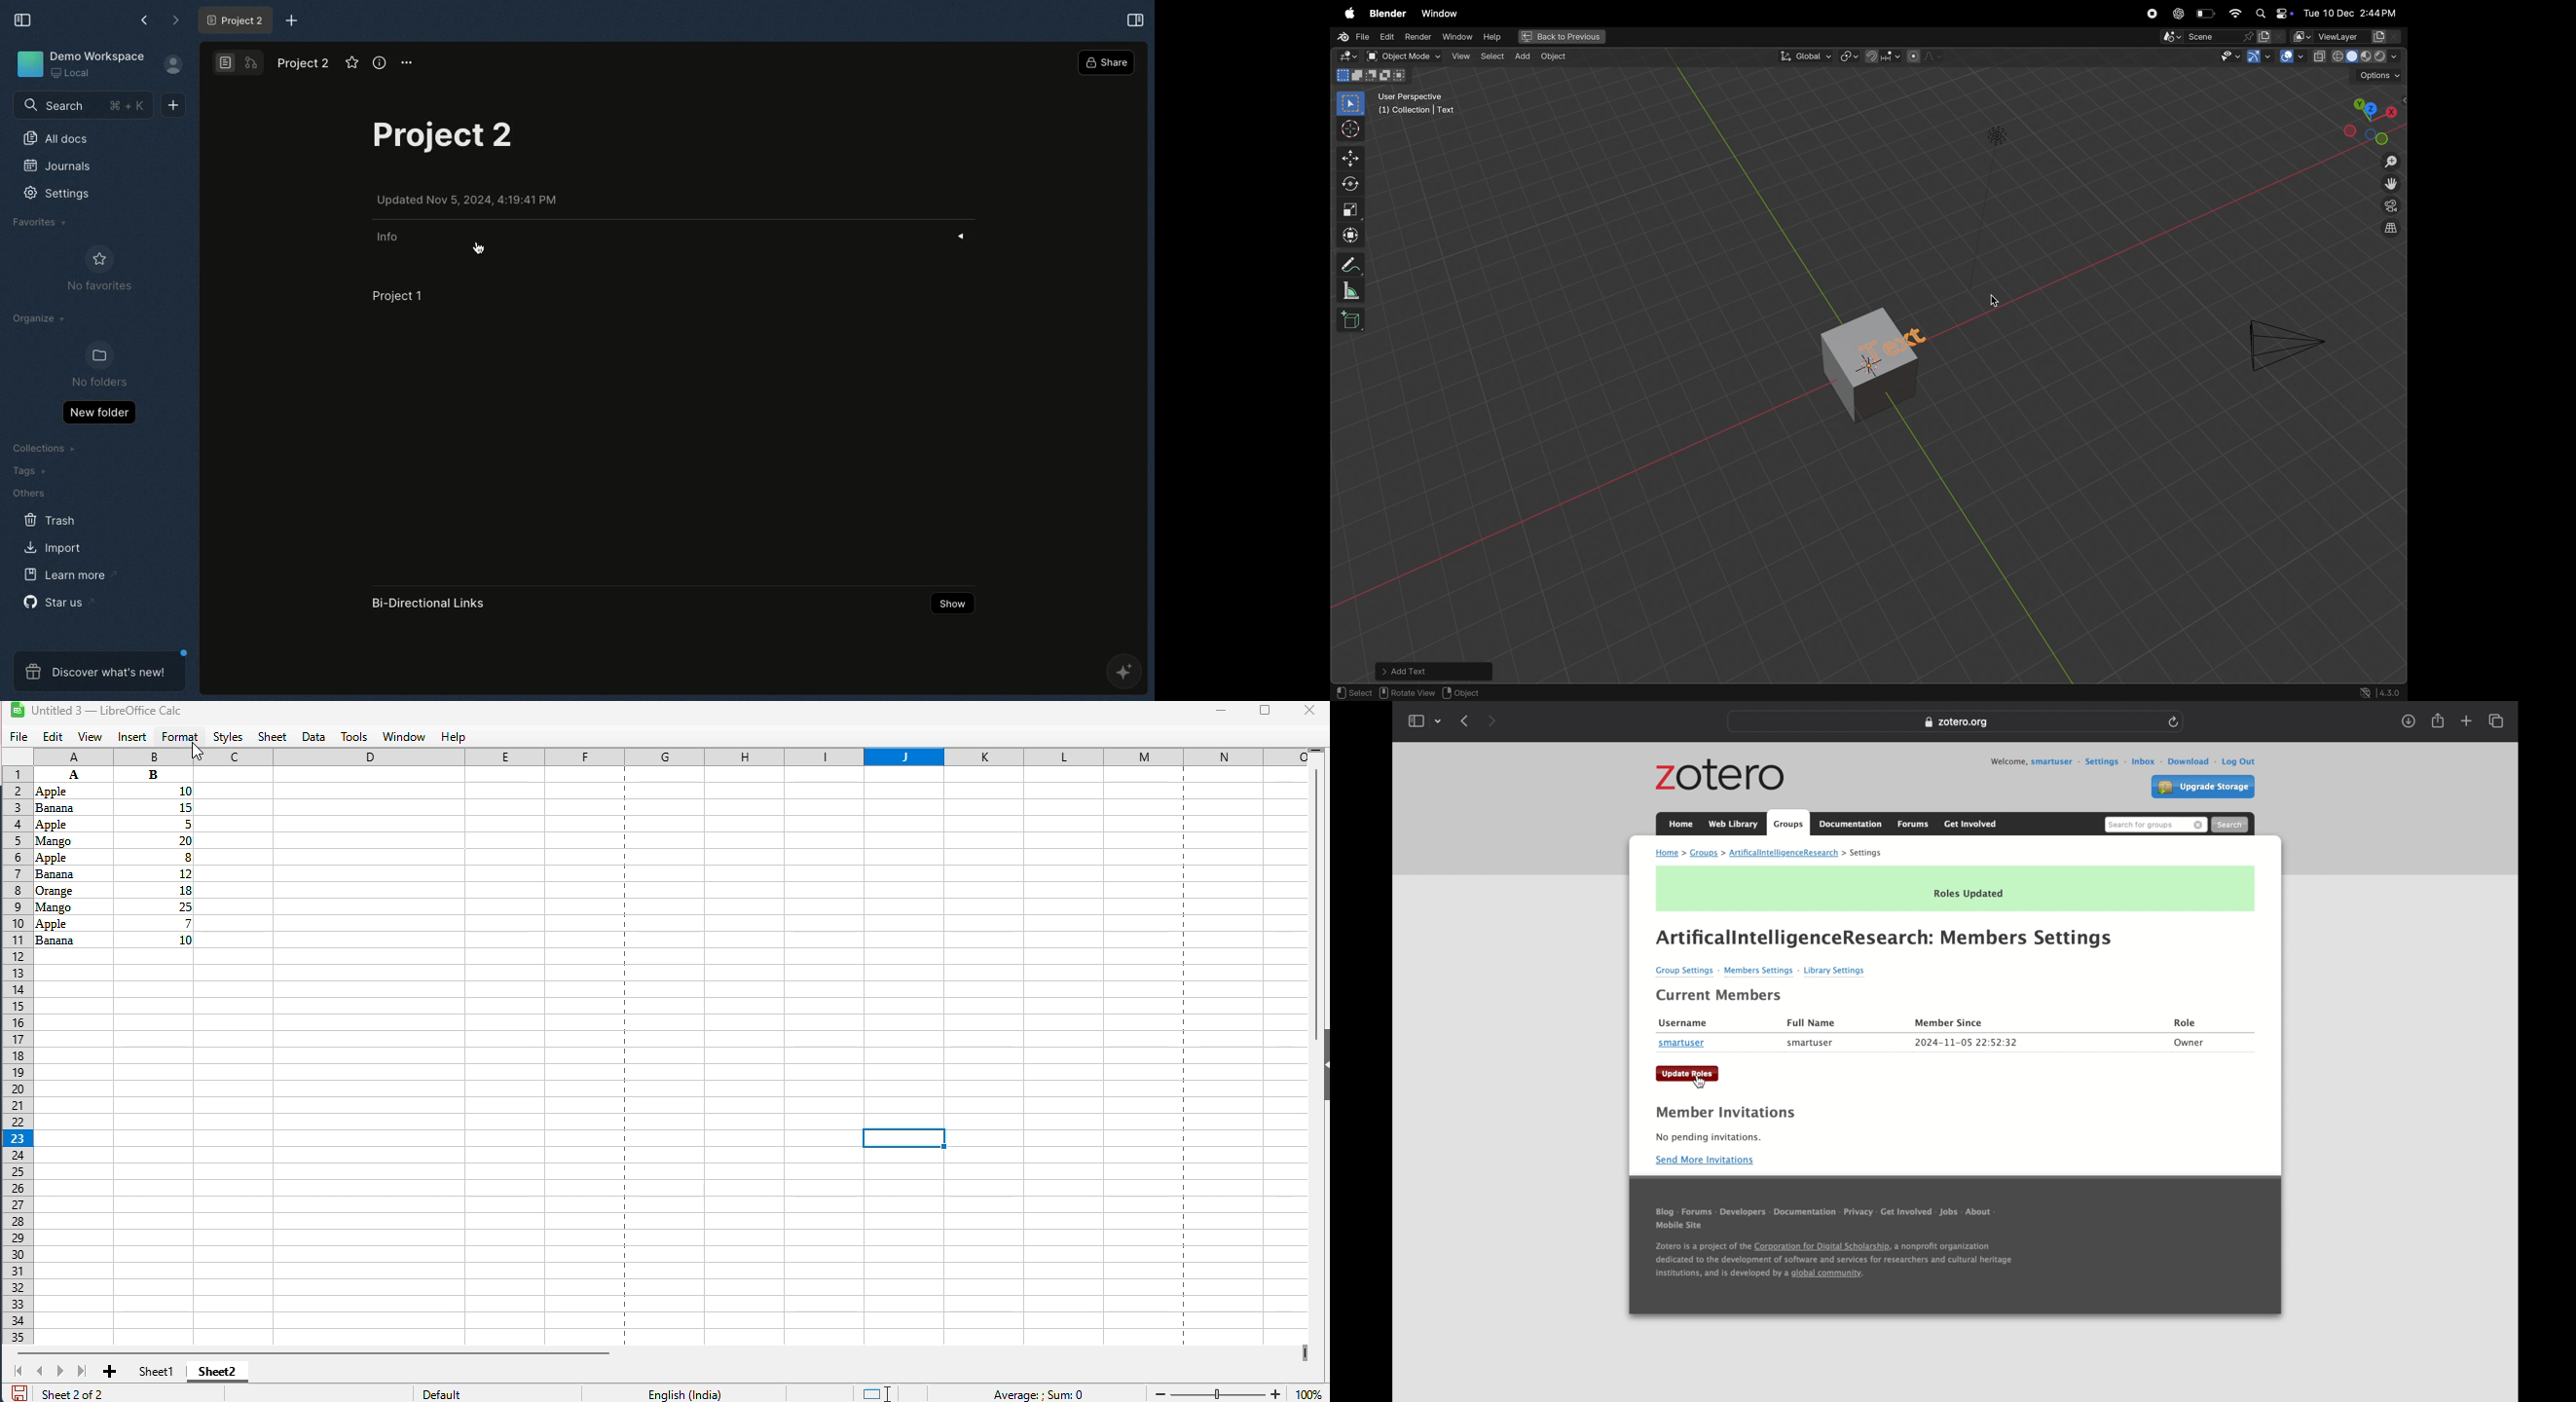  I want to click on Back, so click(142, 19).